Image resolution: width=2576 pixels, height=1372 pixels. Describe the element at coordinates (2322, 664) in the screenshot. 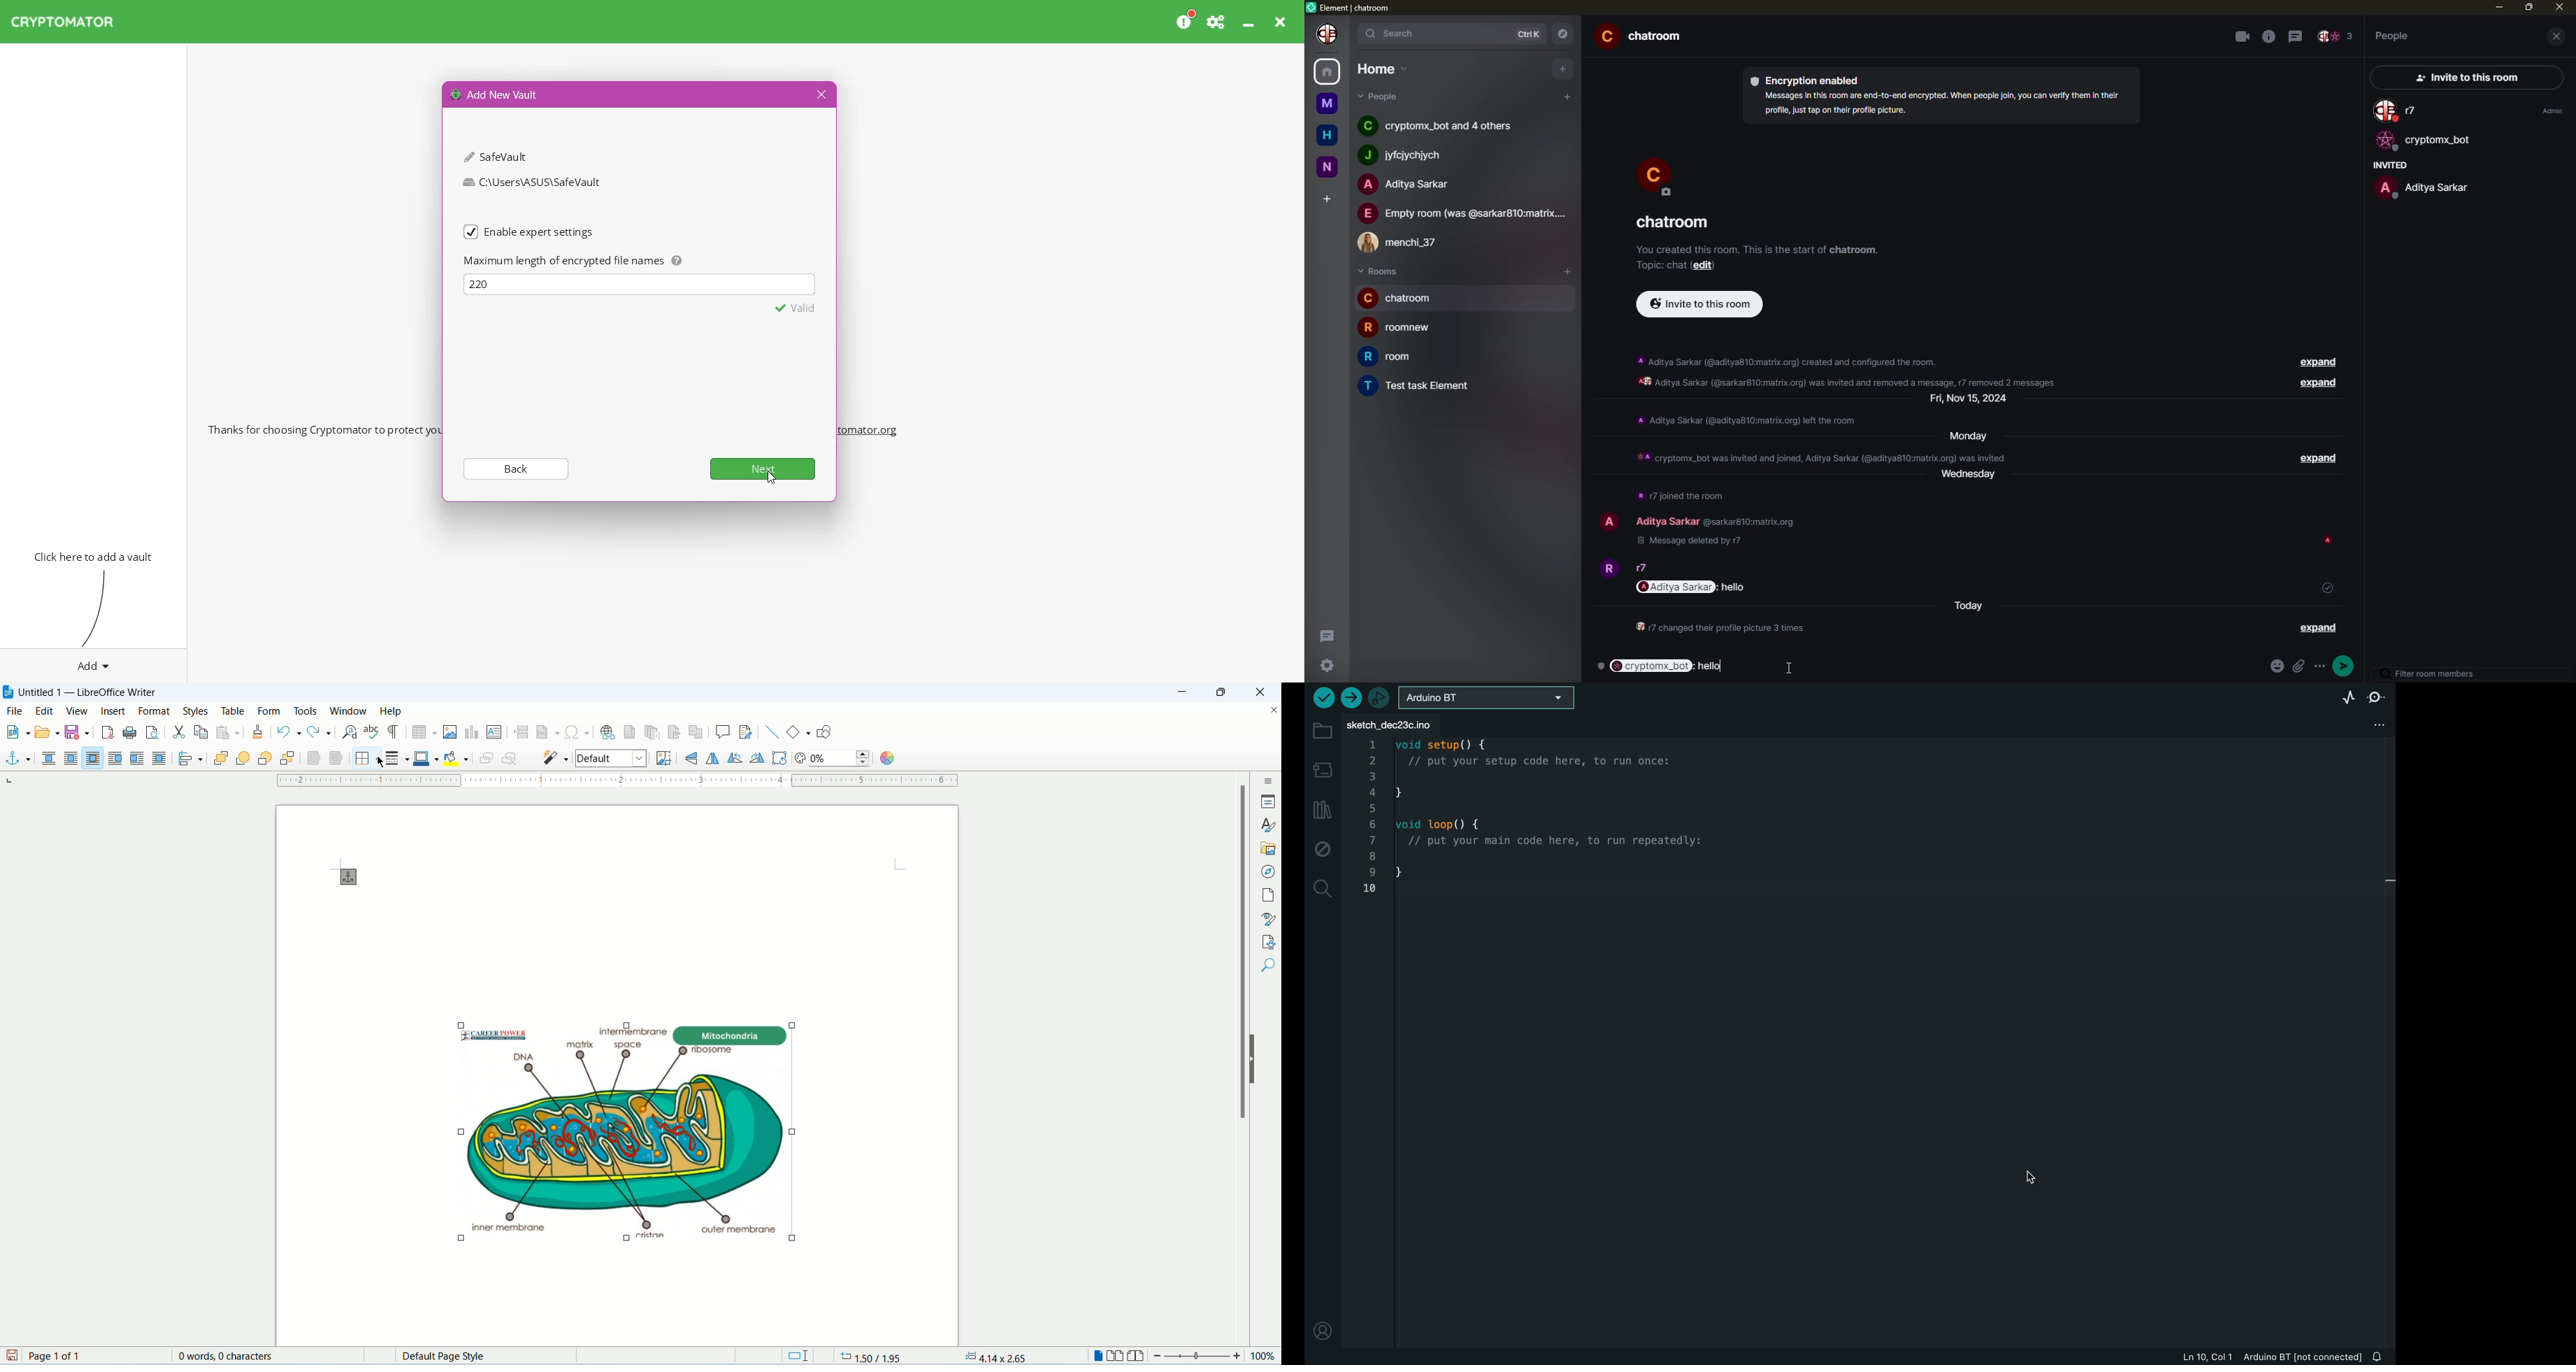

I see `options` at that location.